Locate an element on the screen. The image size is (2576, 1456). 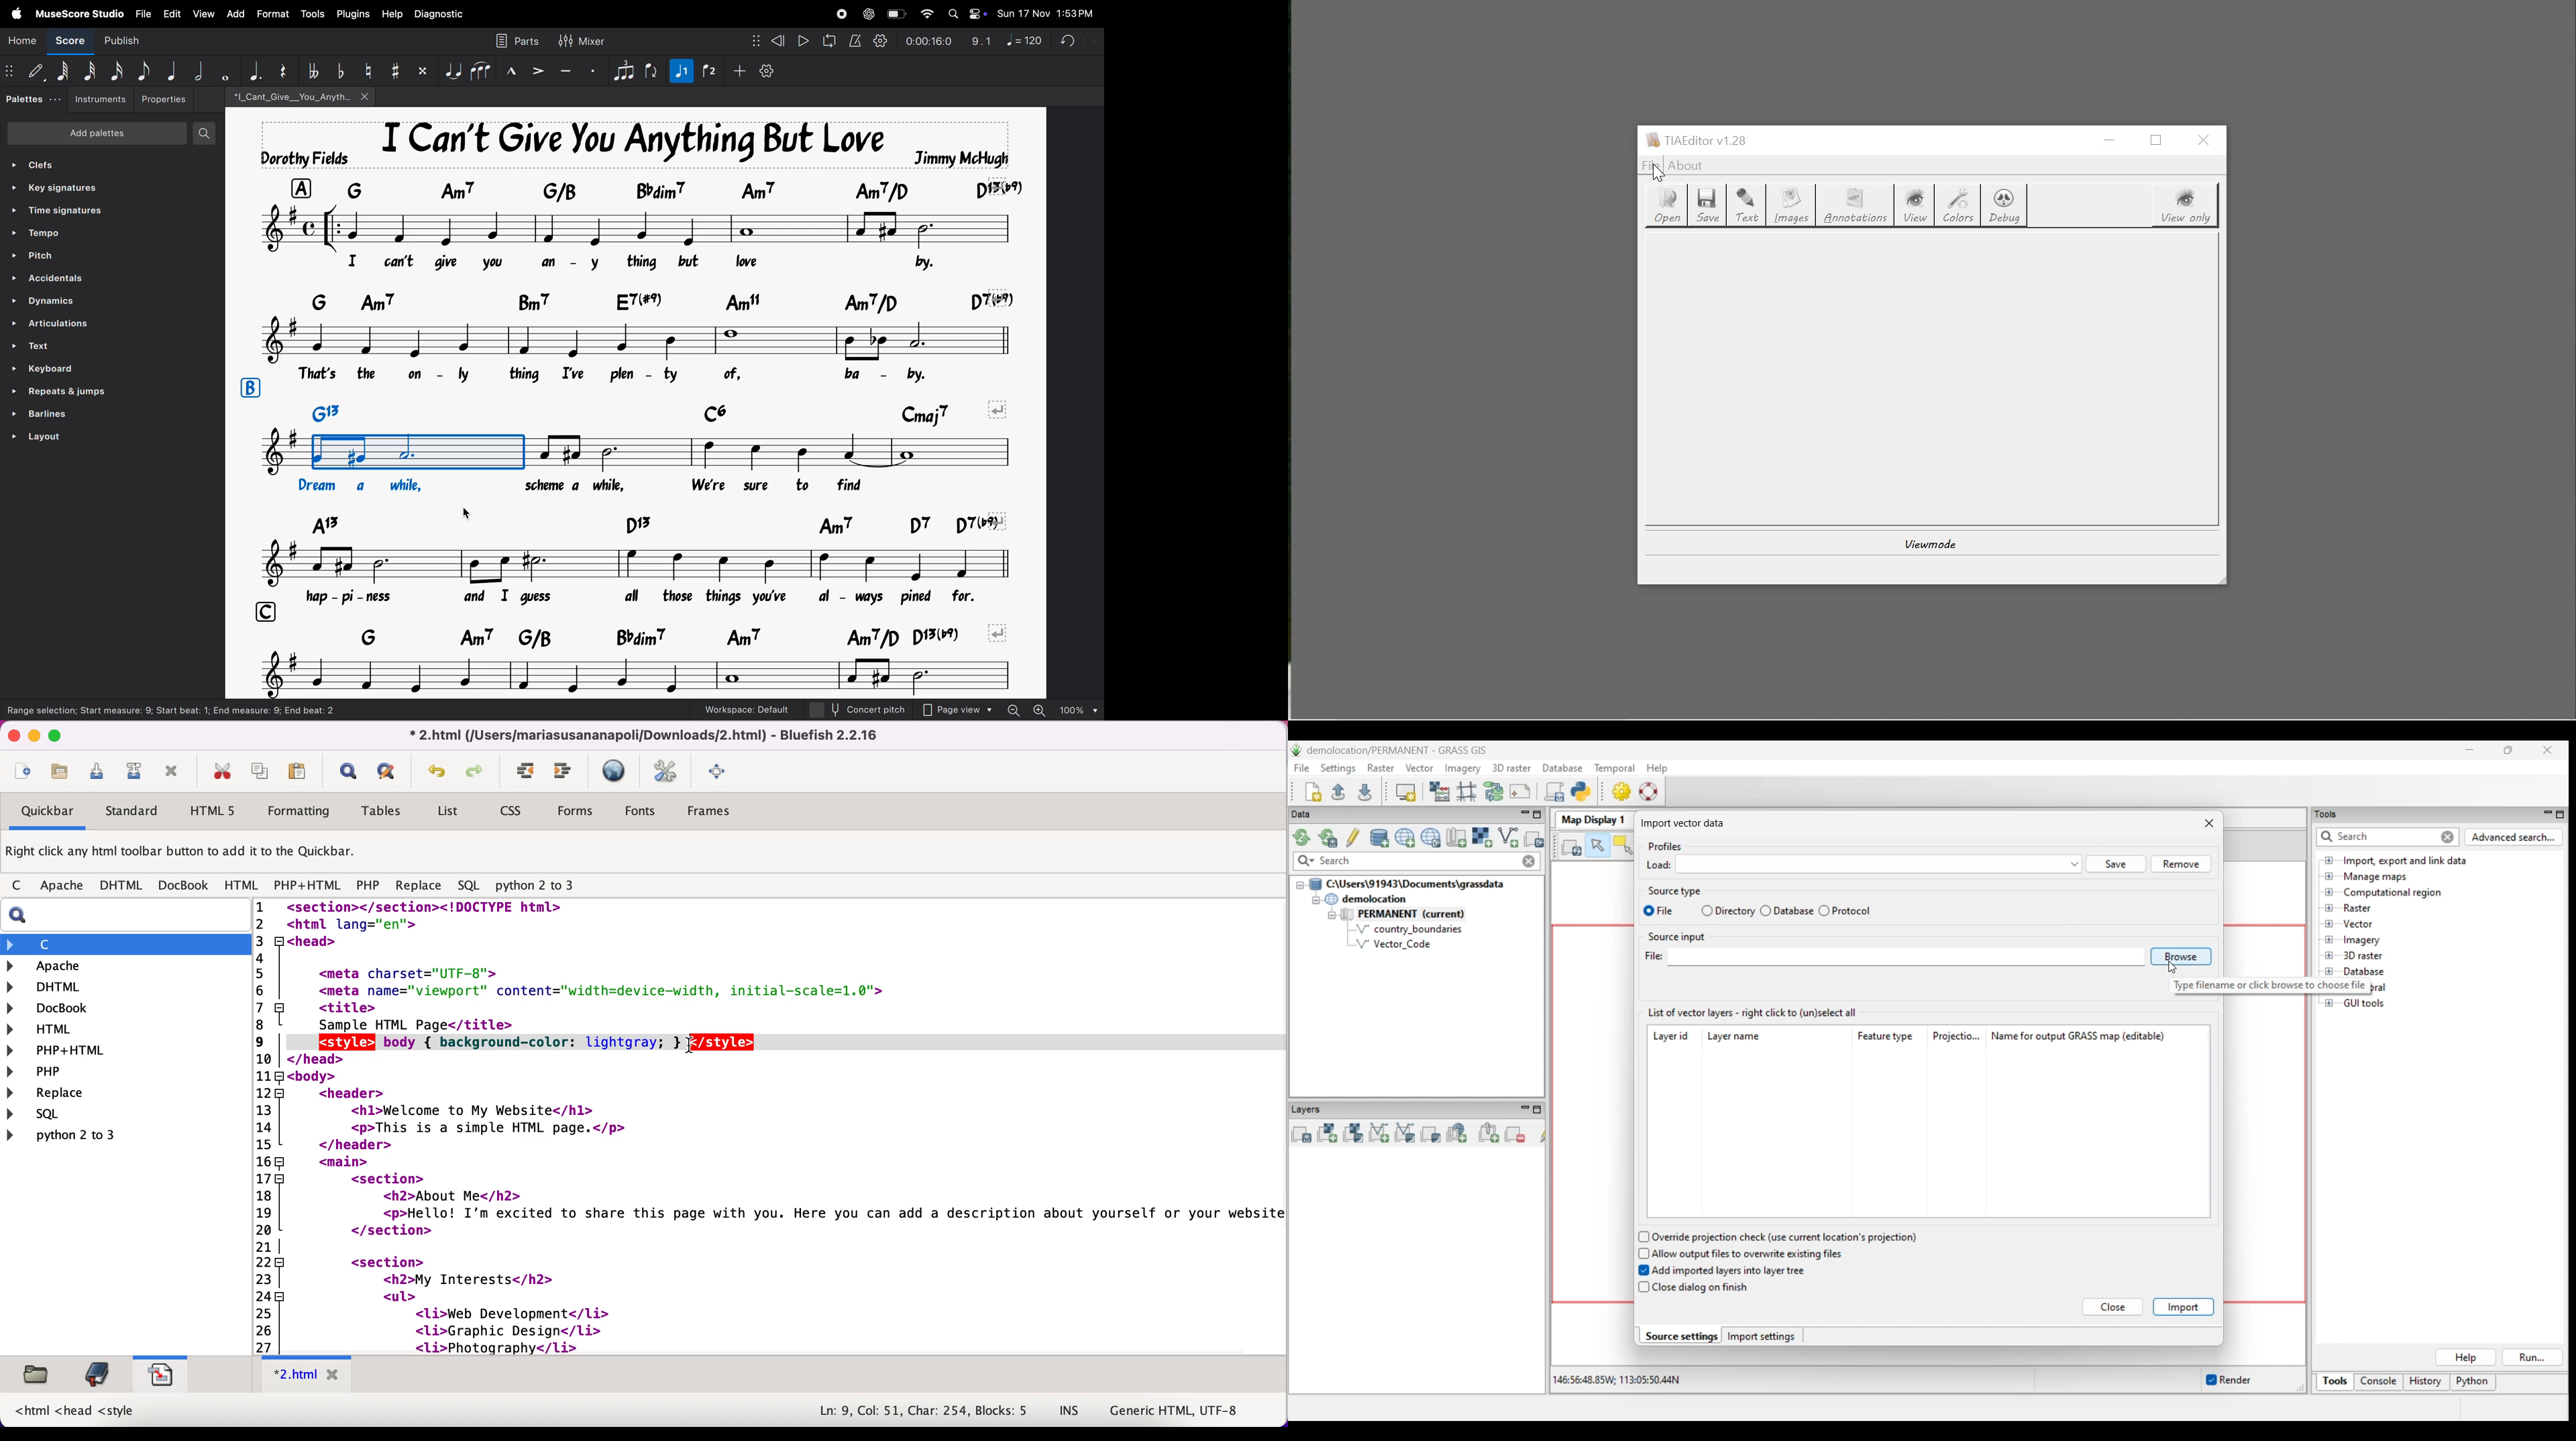
instruements is located at coordinates (103, 99).